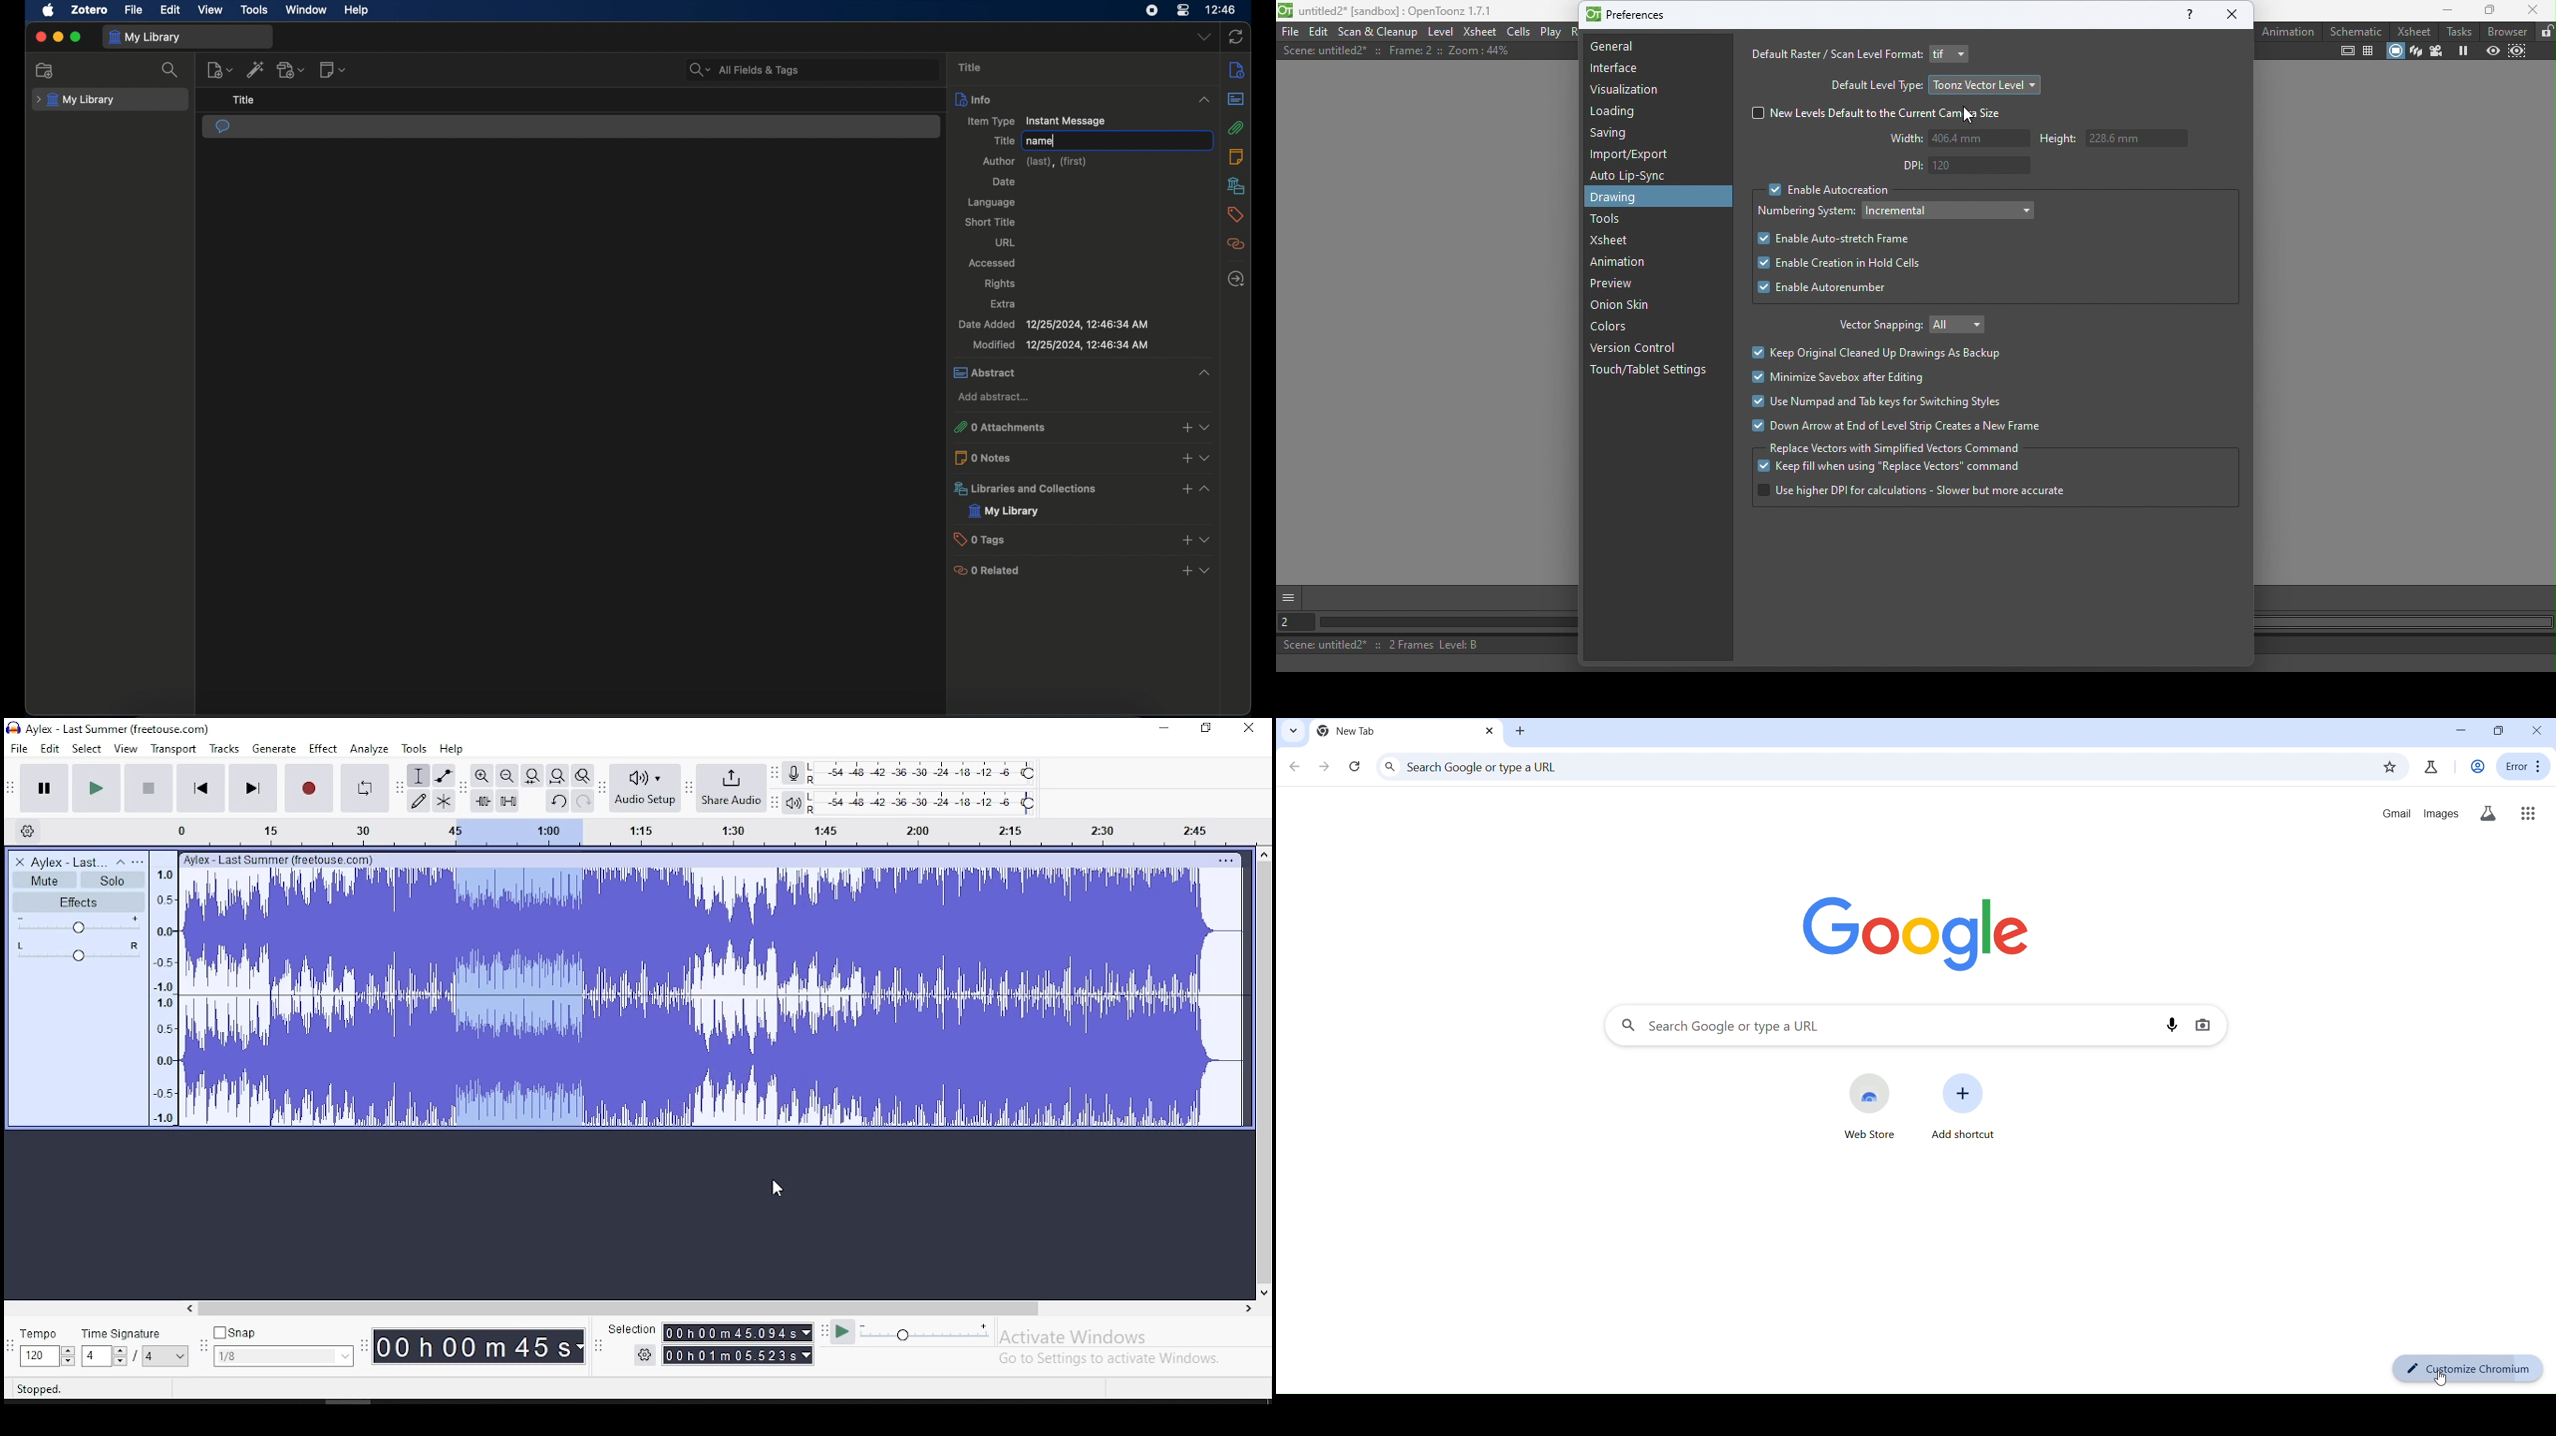 This screenshot has height=1456, width=2576. Describe the element at coordinates (1207, 729) in the screenshot. I see `restore` at that location.